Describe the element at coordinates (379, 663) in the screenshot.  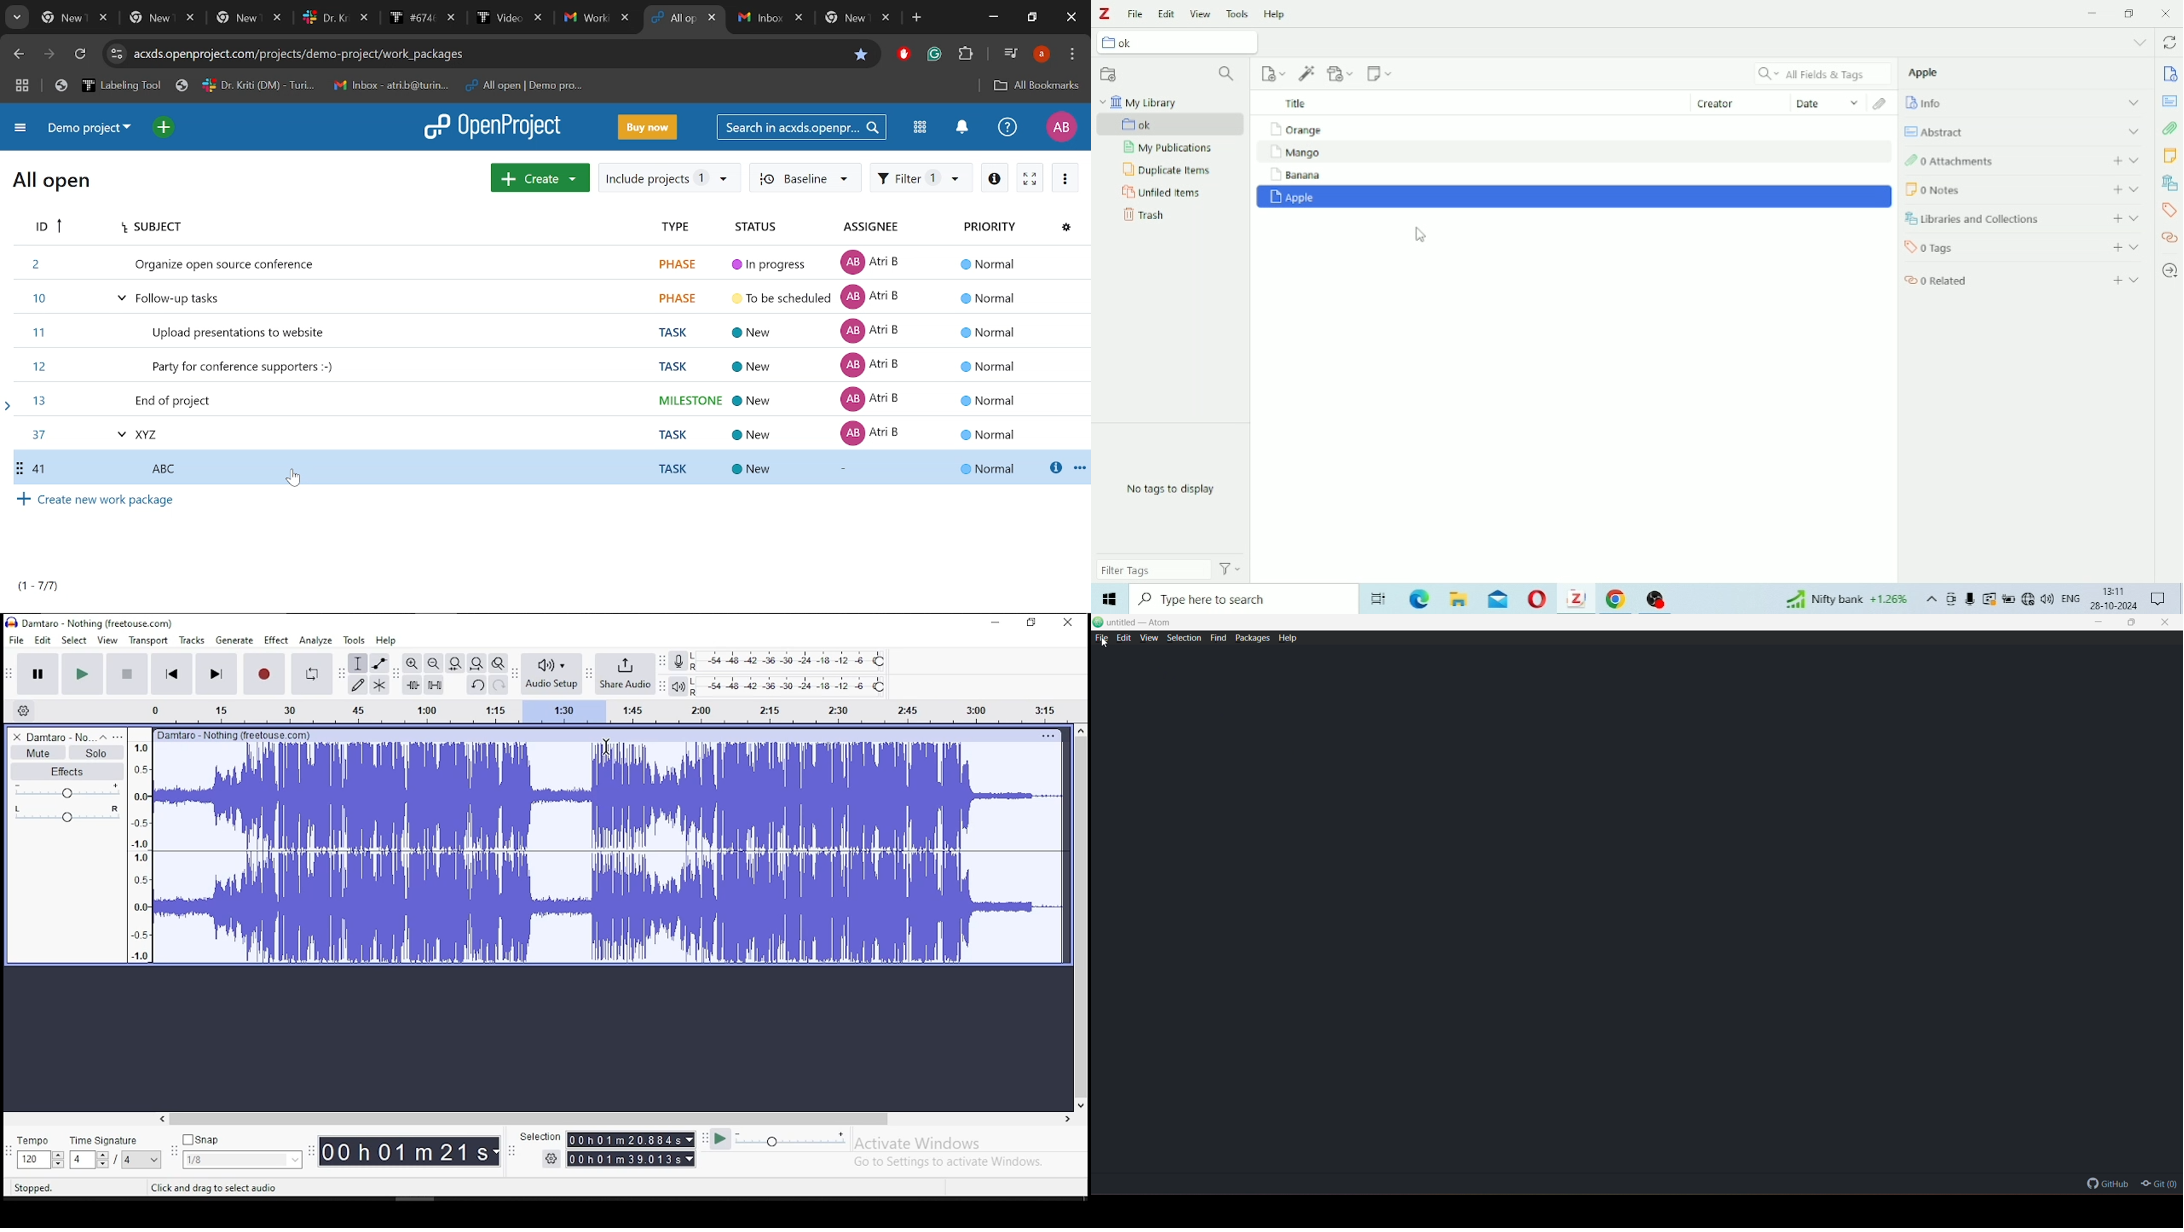
I see `envelope tool` at that location.